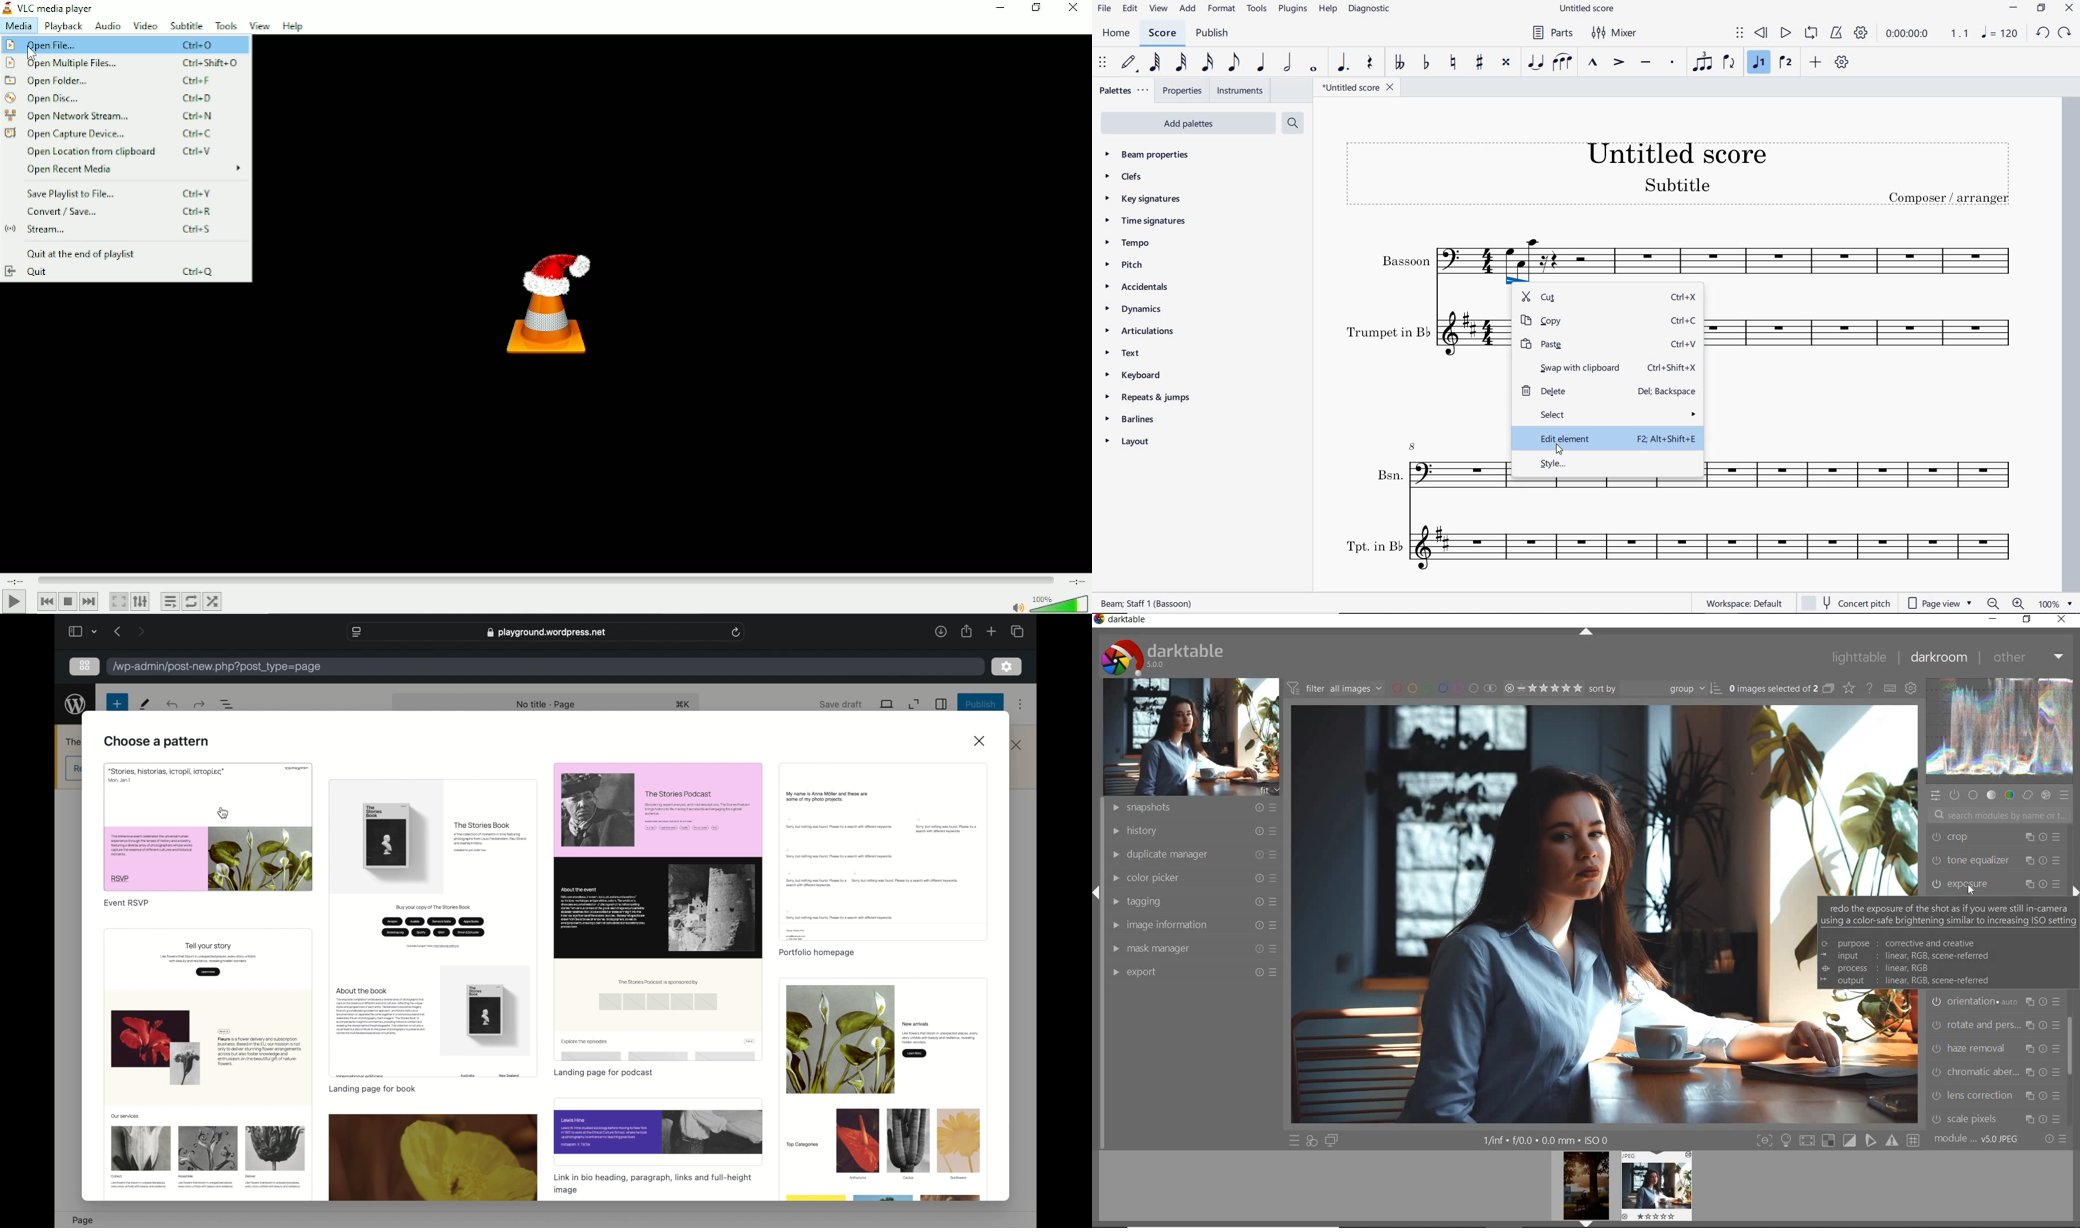 The height and width of the screenshot is (1232, 2100). I want to click on toggle double-sharp, so click(1507, 62).